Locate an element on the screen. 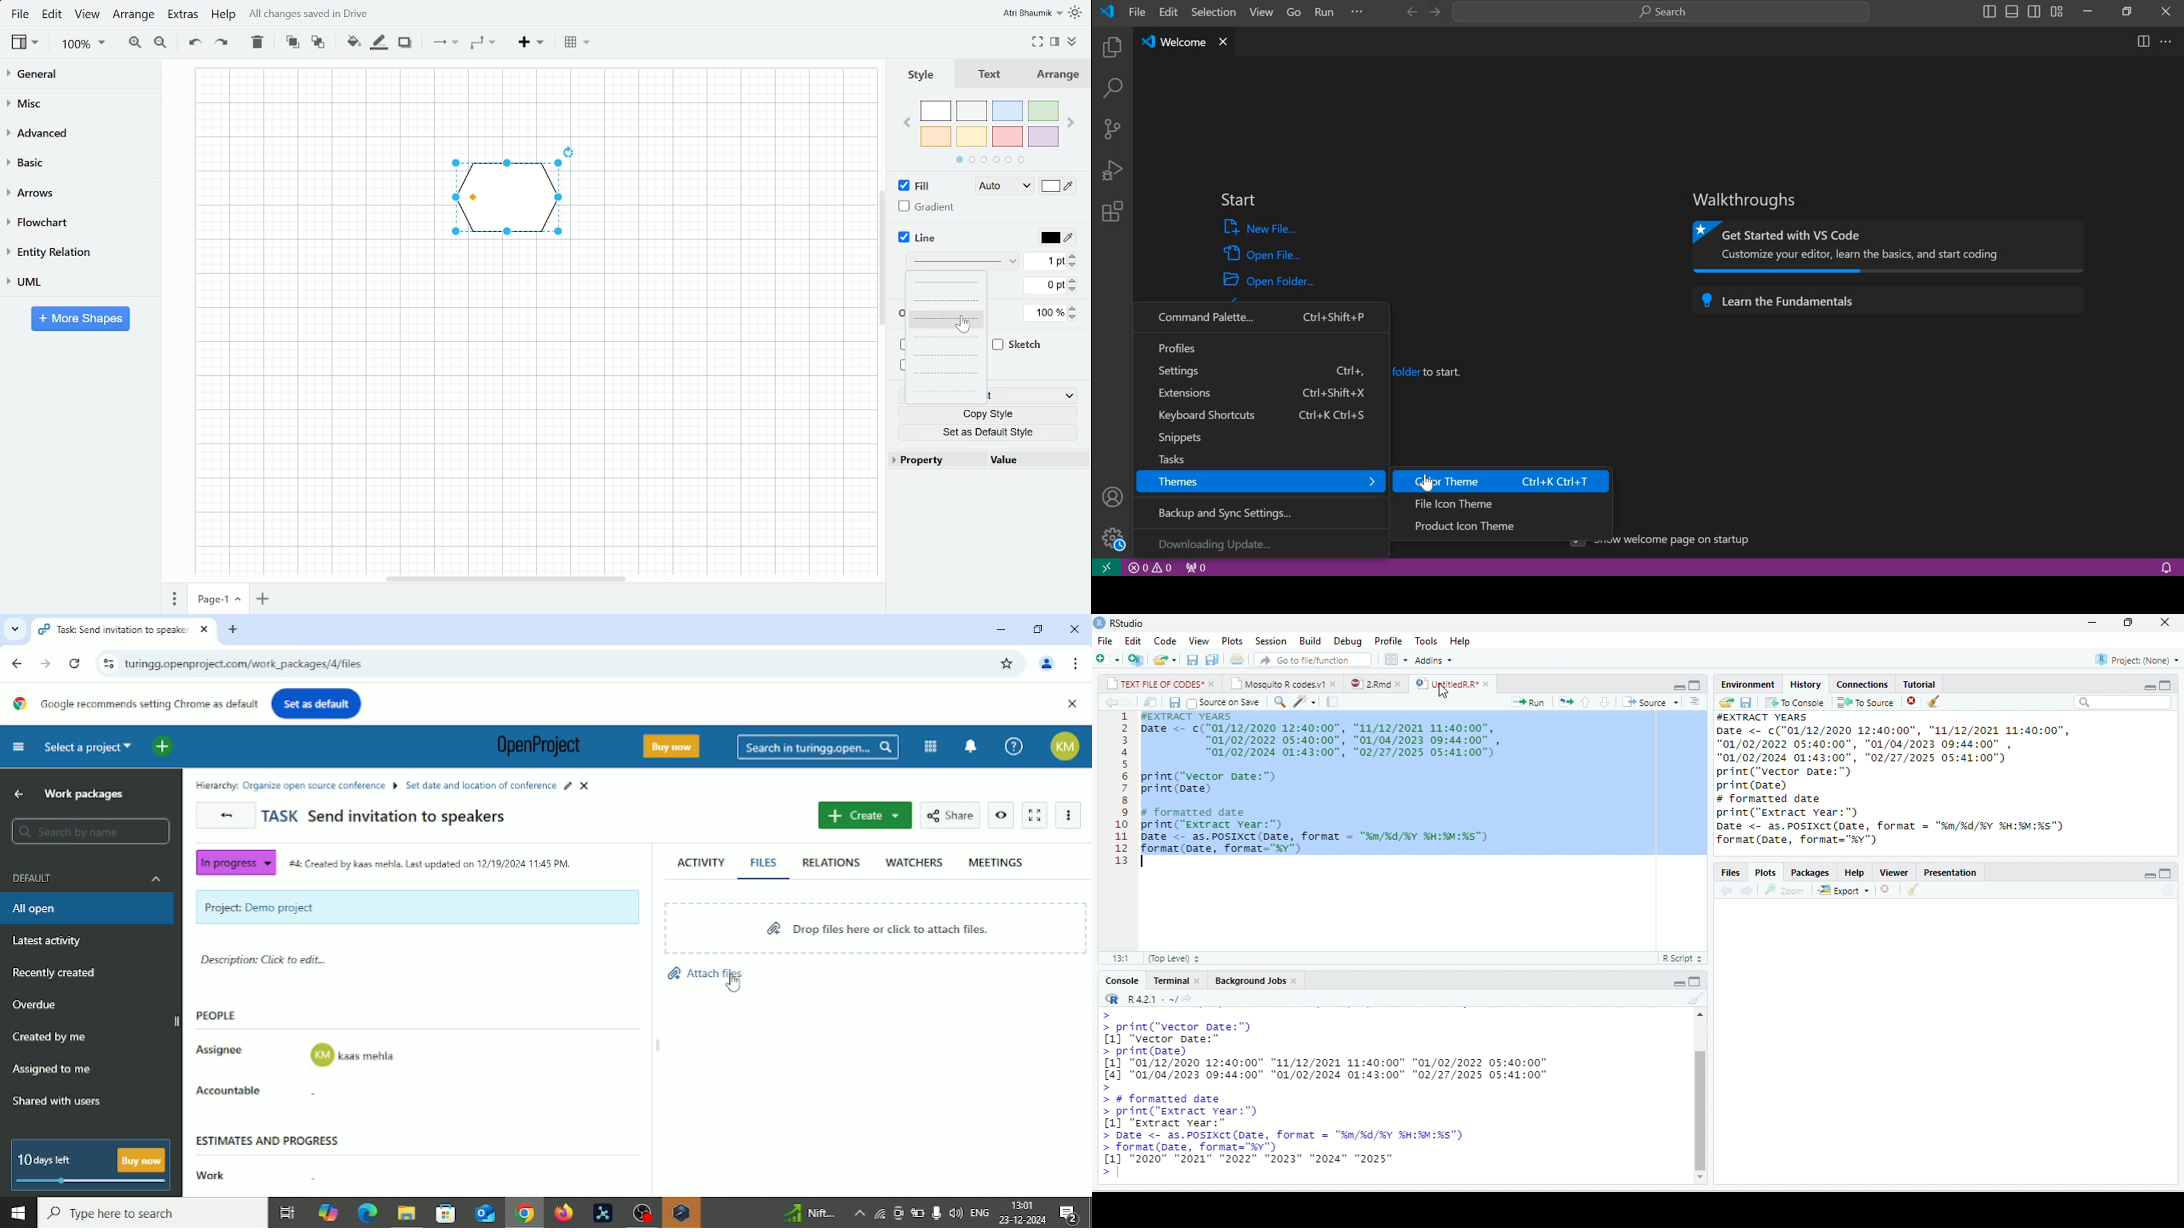 The height and width of the screenshot is (1232, 2184). maximize is located at coordinates (1694, 981).